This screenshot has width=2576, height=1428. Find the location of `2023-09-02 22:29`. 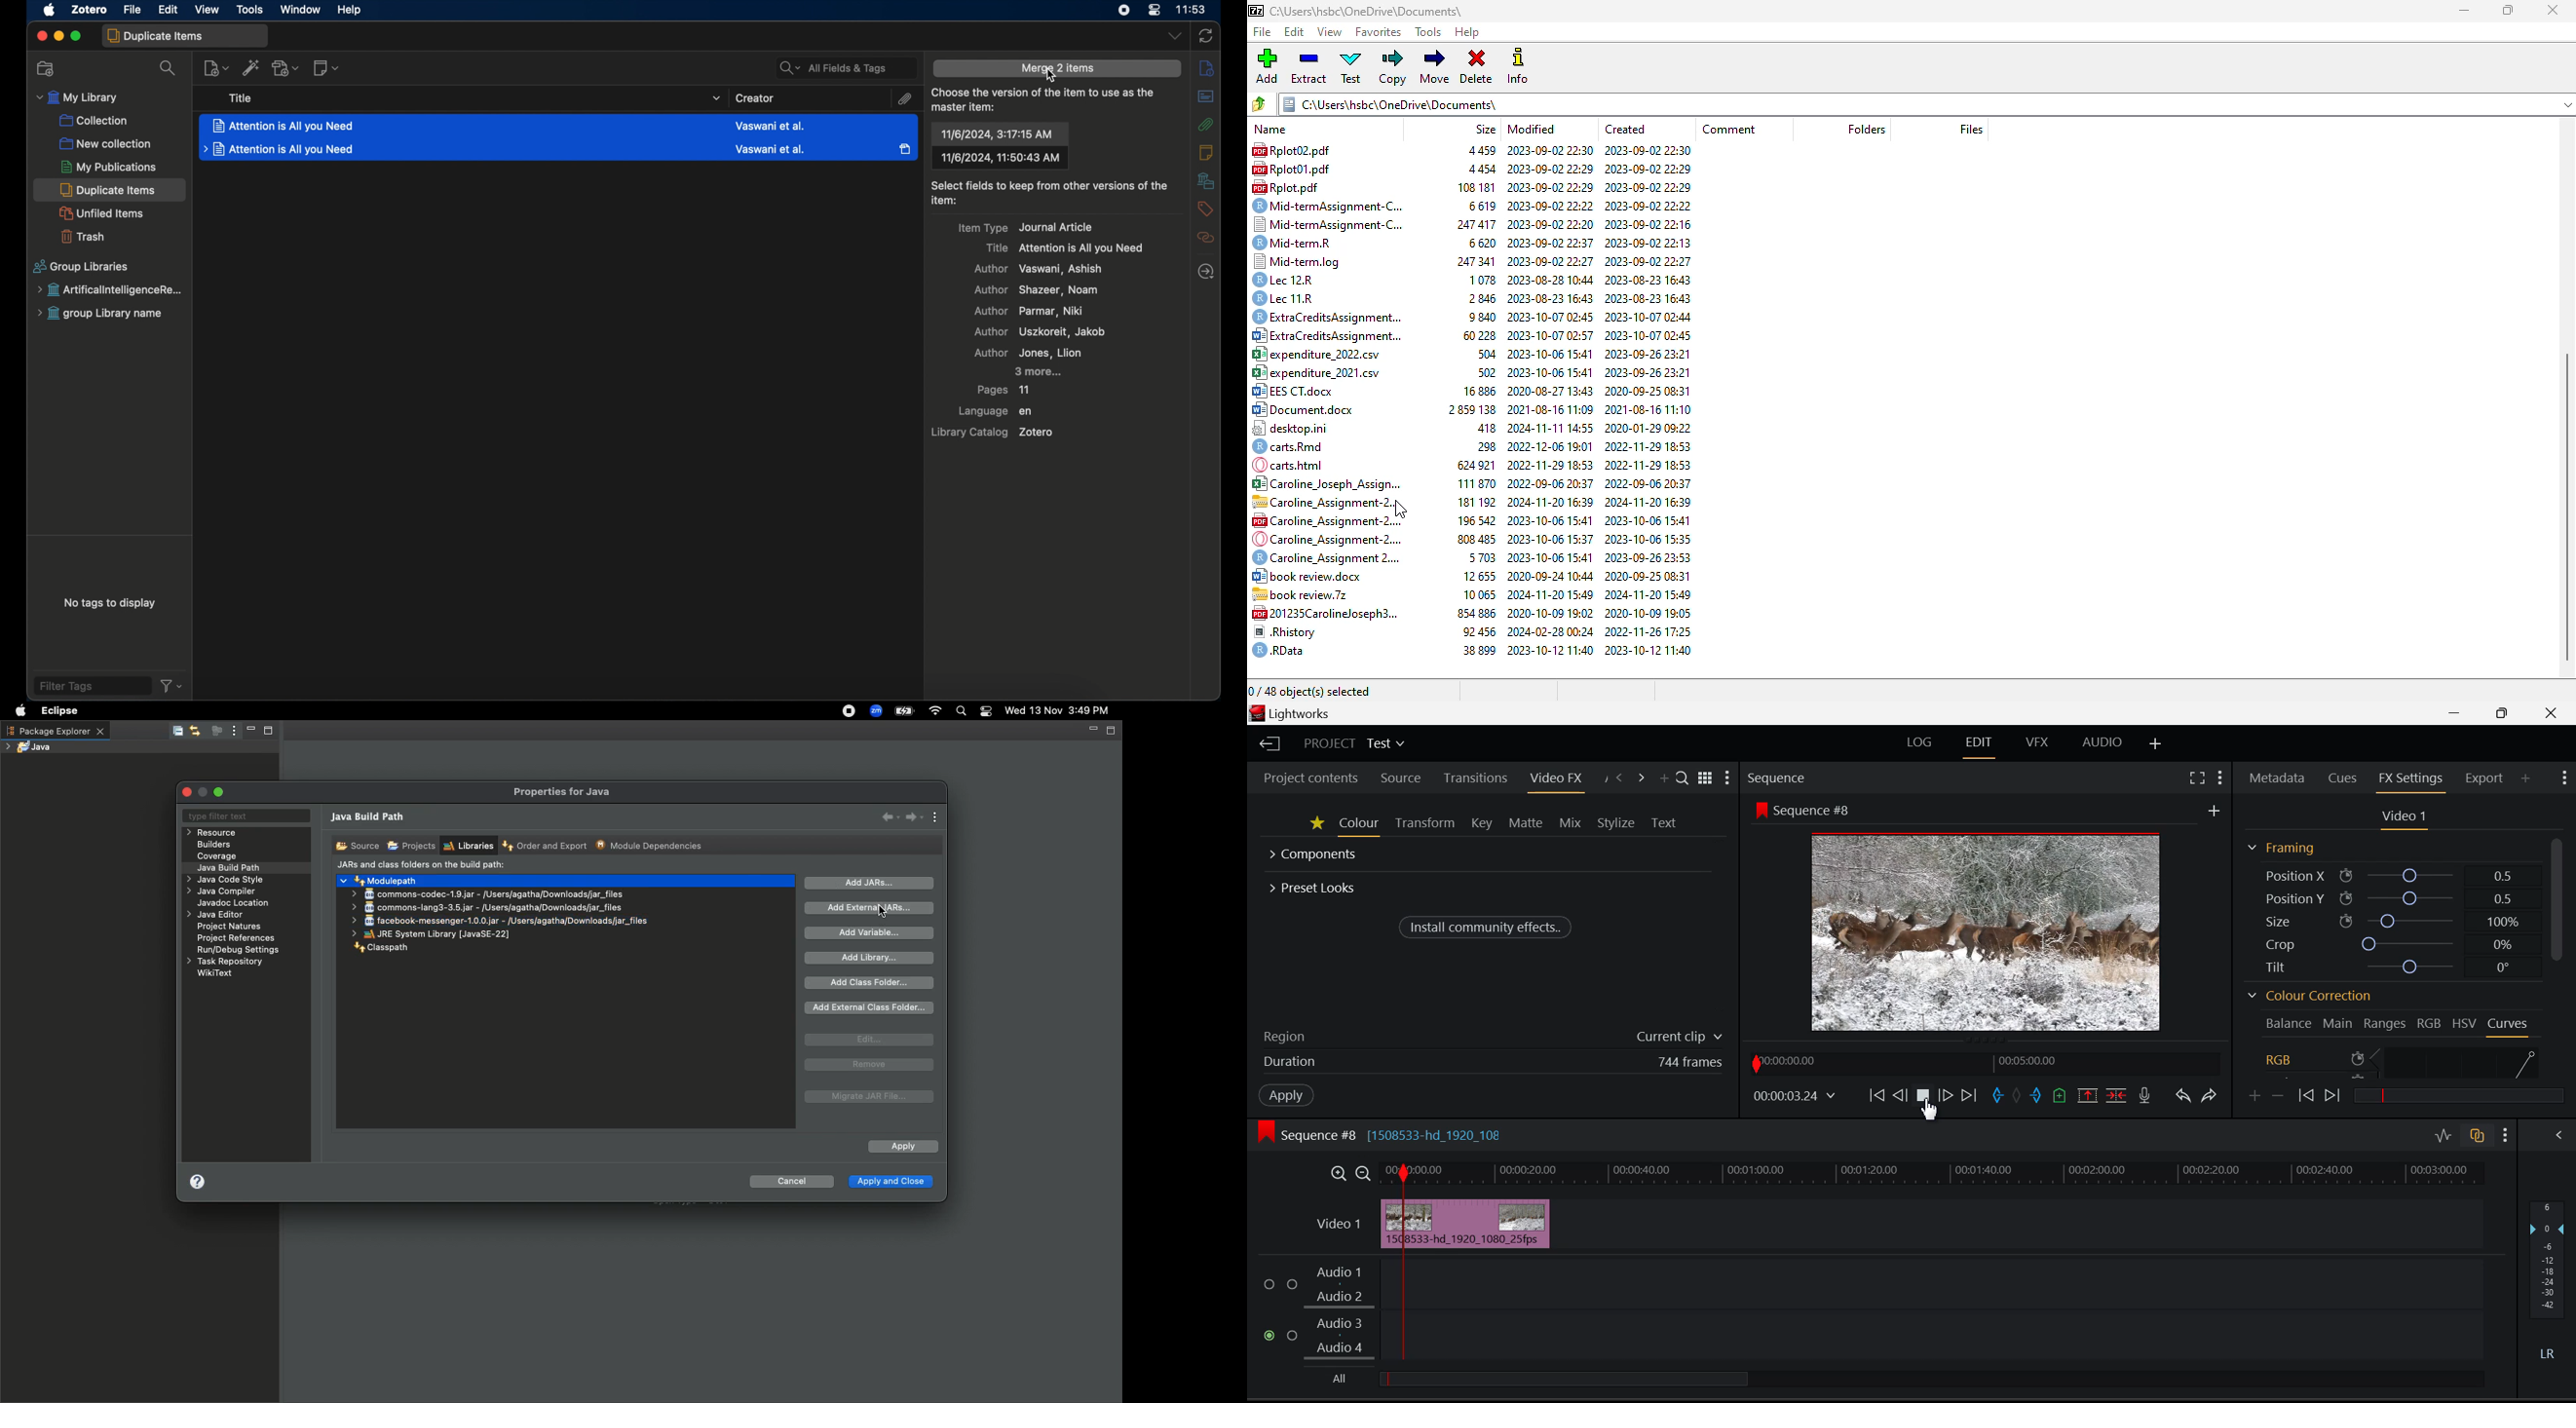

2023-09-02 22:29 is located at coordinates (1652, 167).